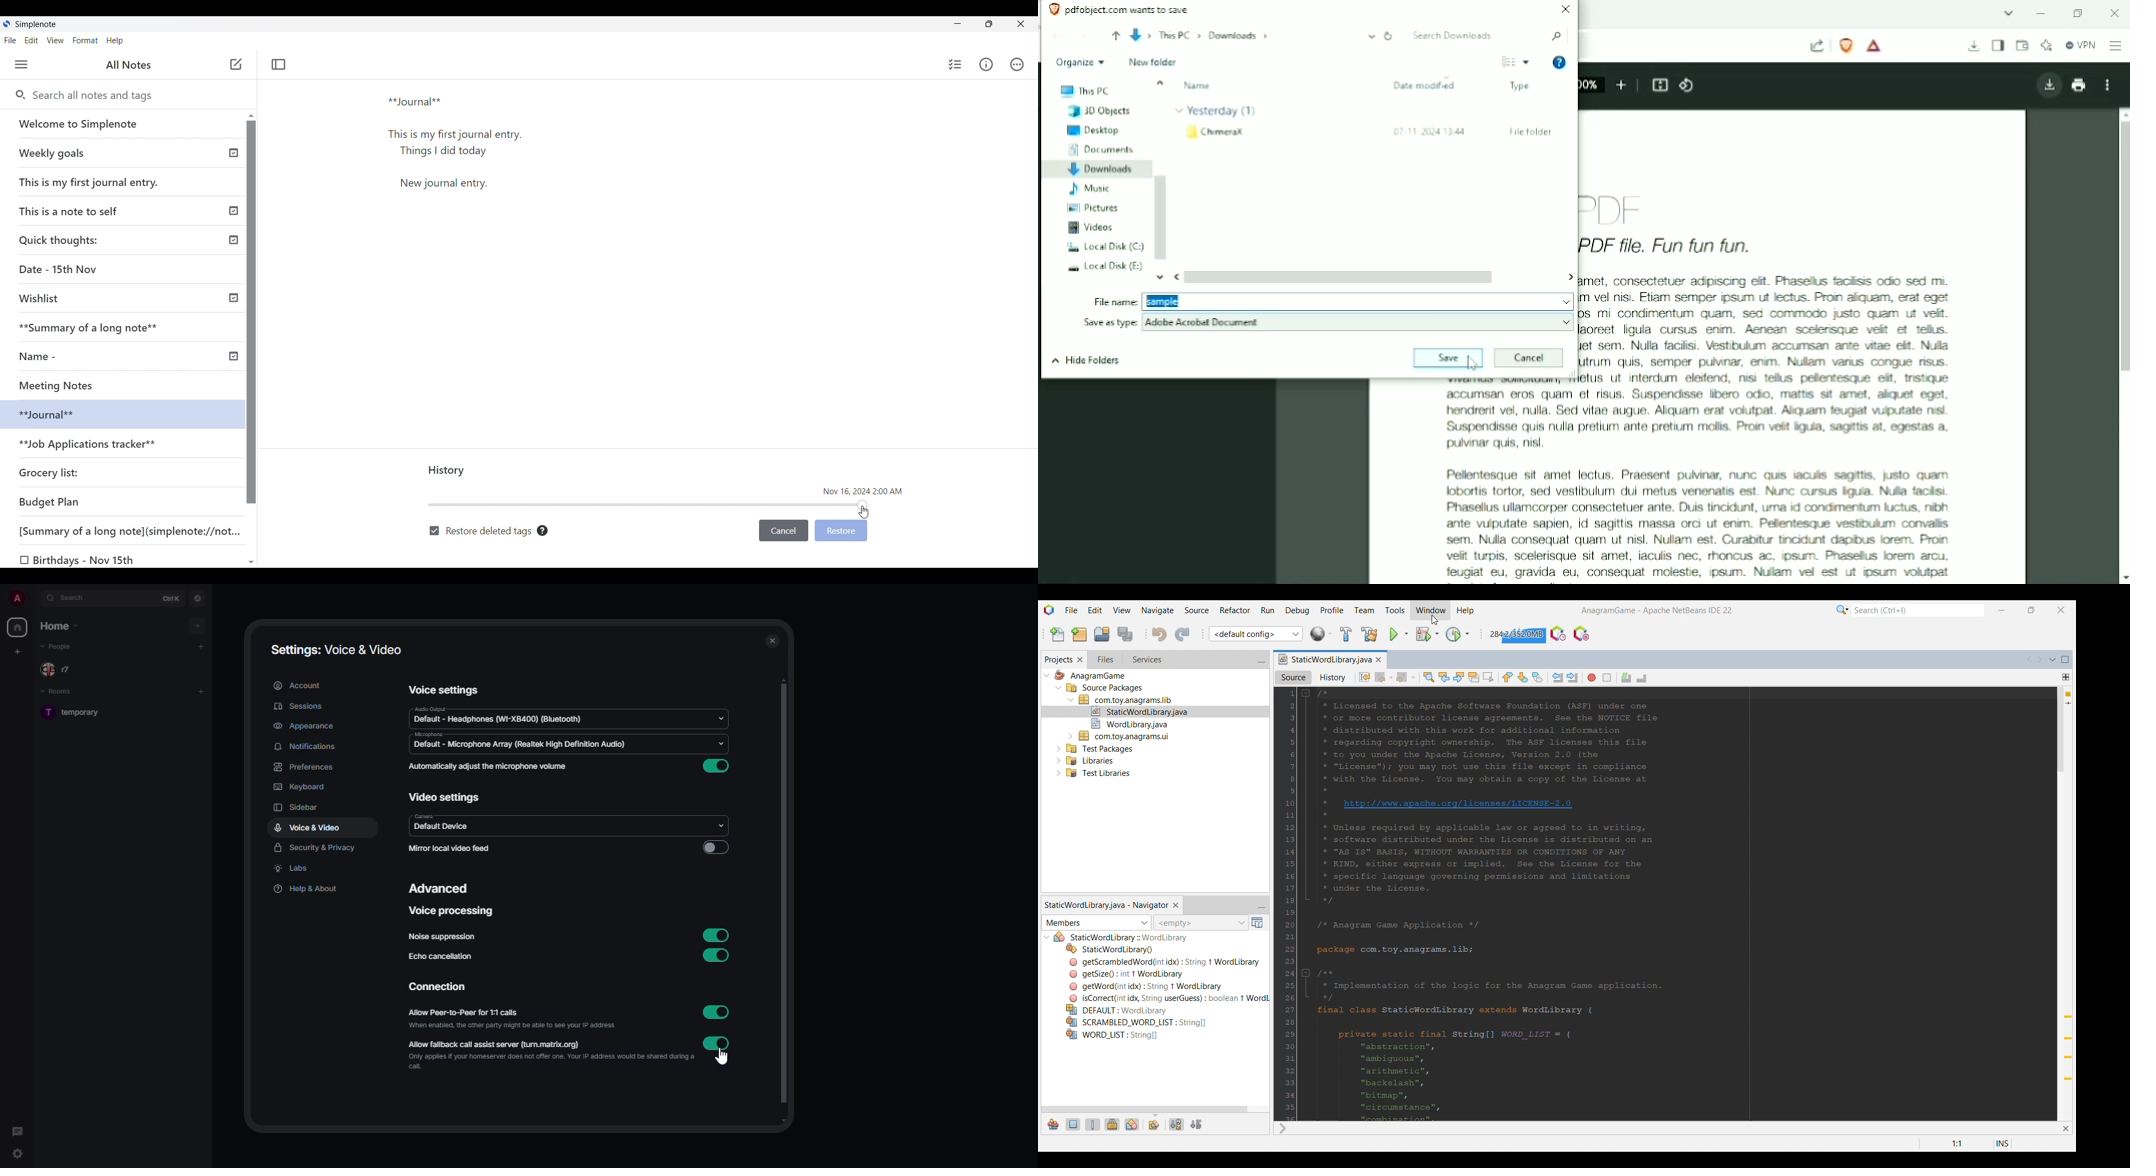  I want to click on Restore down, so click(2078, 13).